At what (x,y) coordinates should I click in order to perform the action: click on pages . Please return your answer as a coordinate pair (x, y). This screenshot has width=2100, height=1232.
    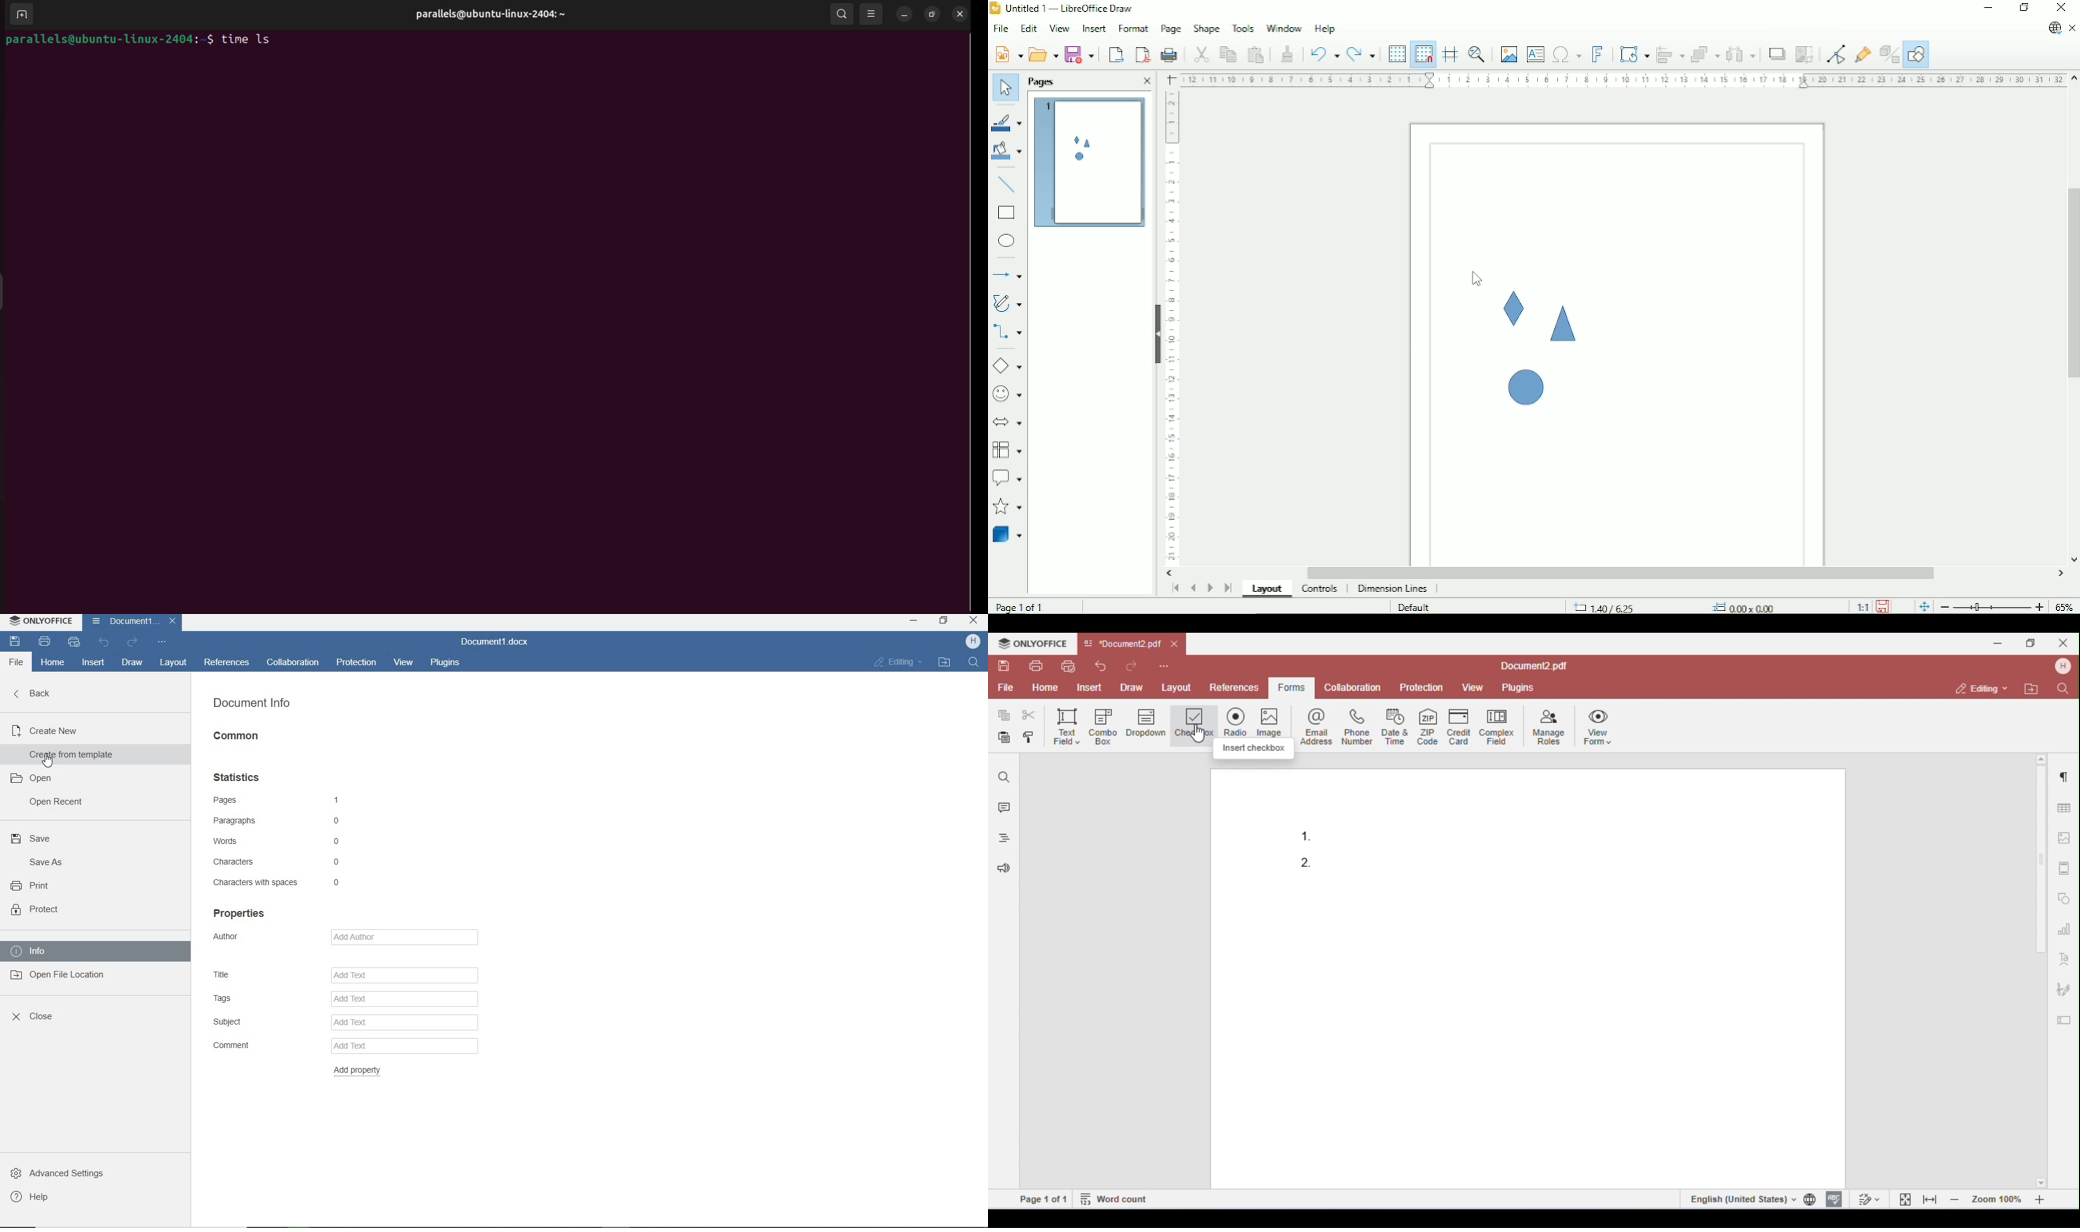
    Looking at the image, I should click on (282, 800).